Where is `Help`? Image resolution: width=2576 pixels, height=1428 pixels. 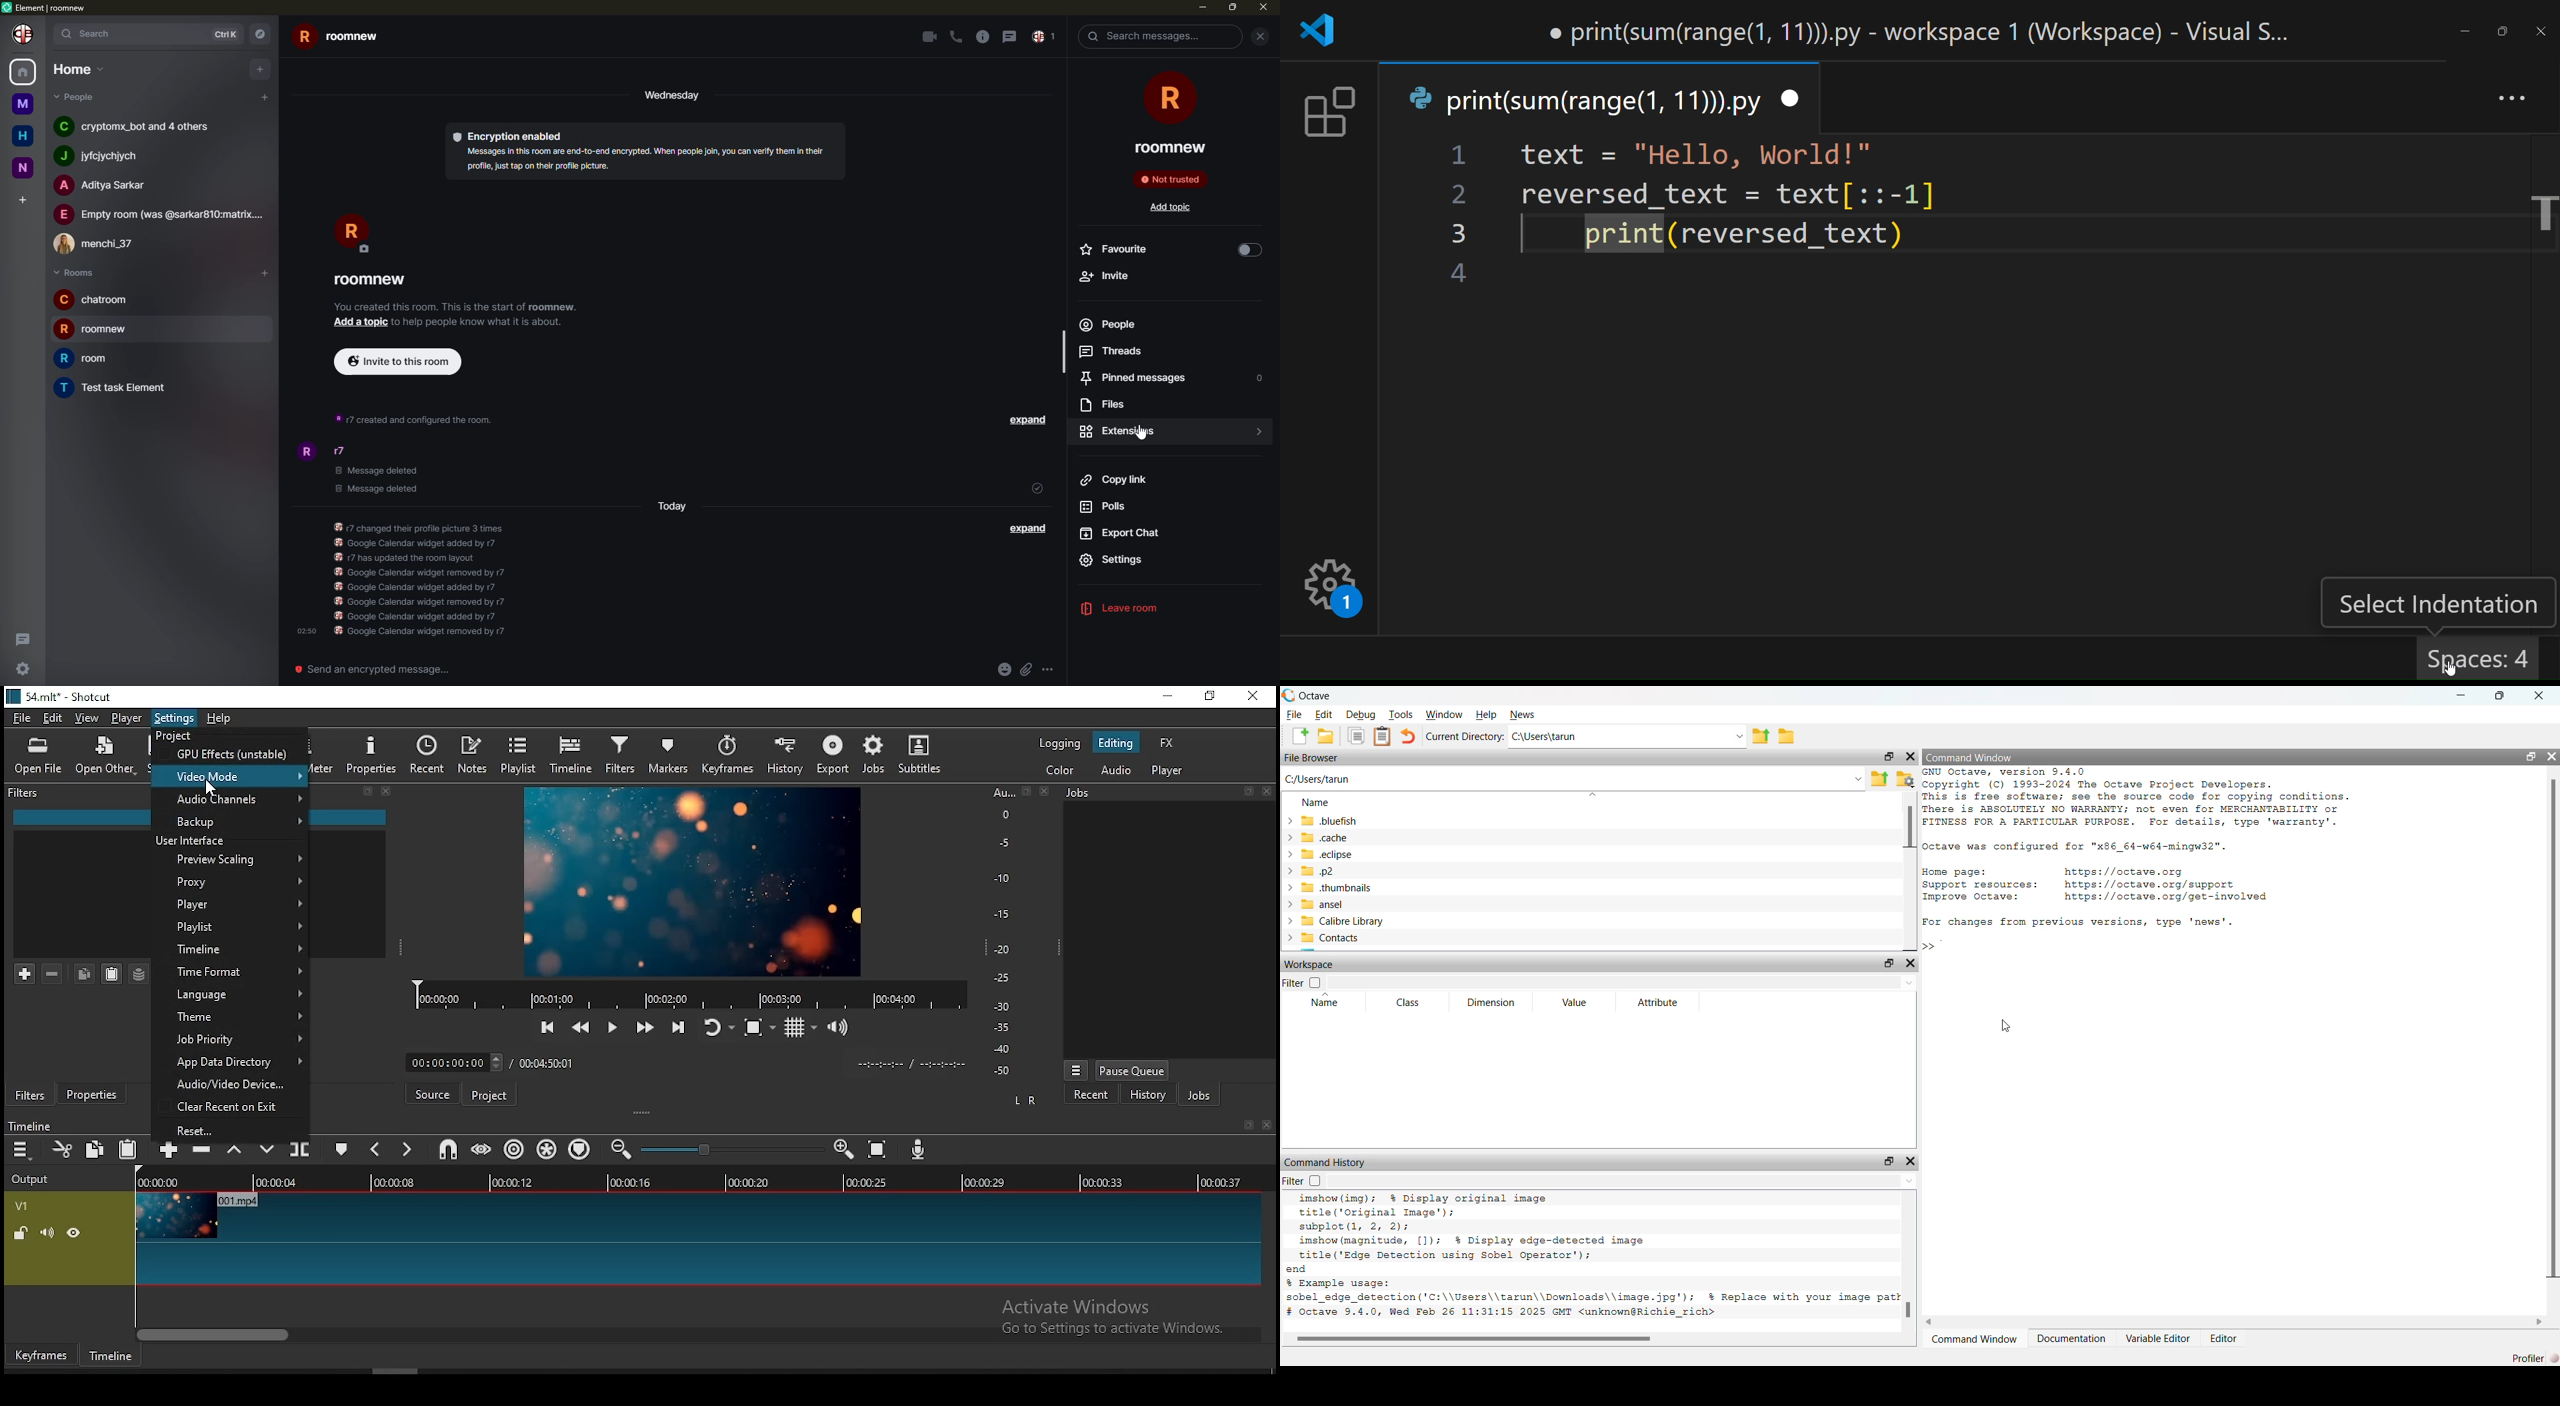 Help is located at coordinates (1487, 715).